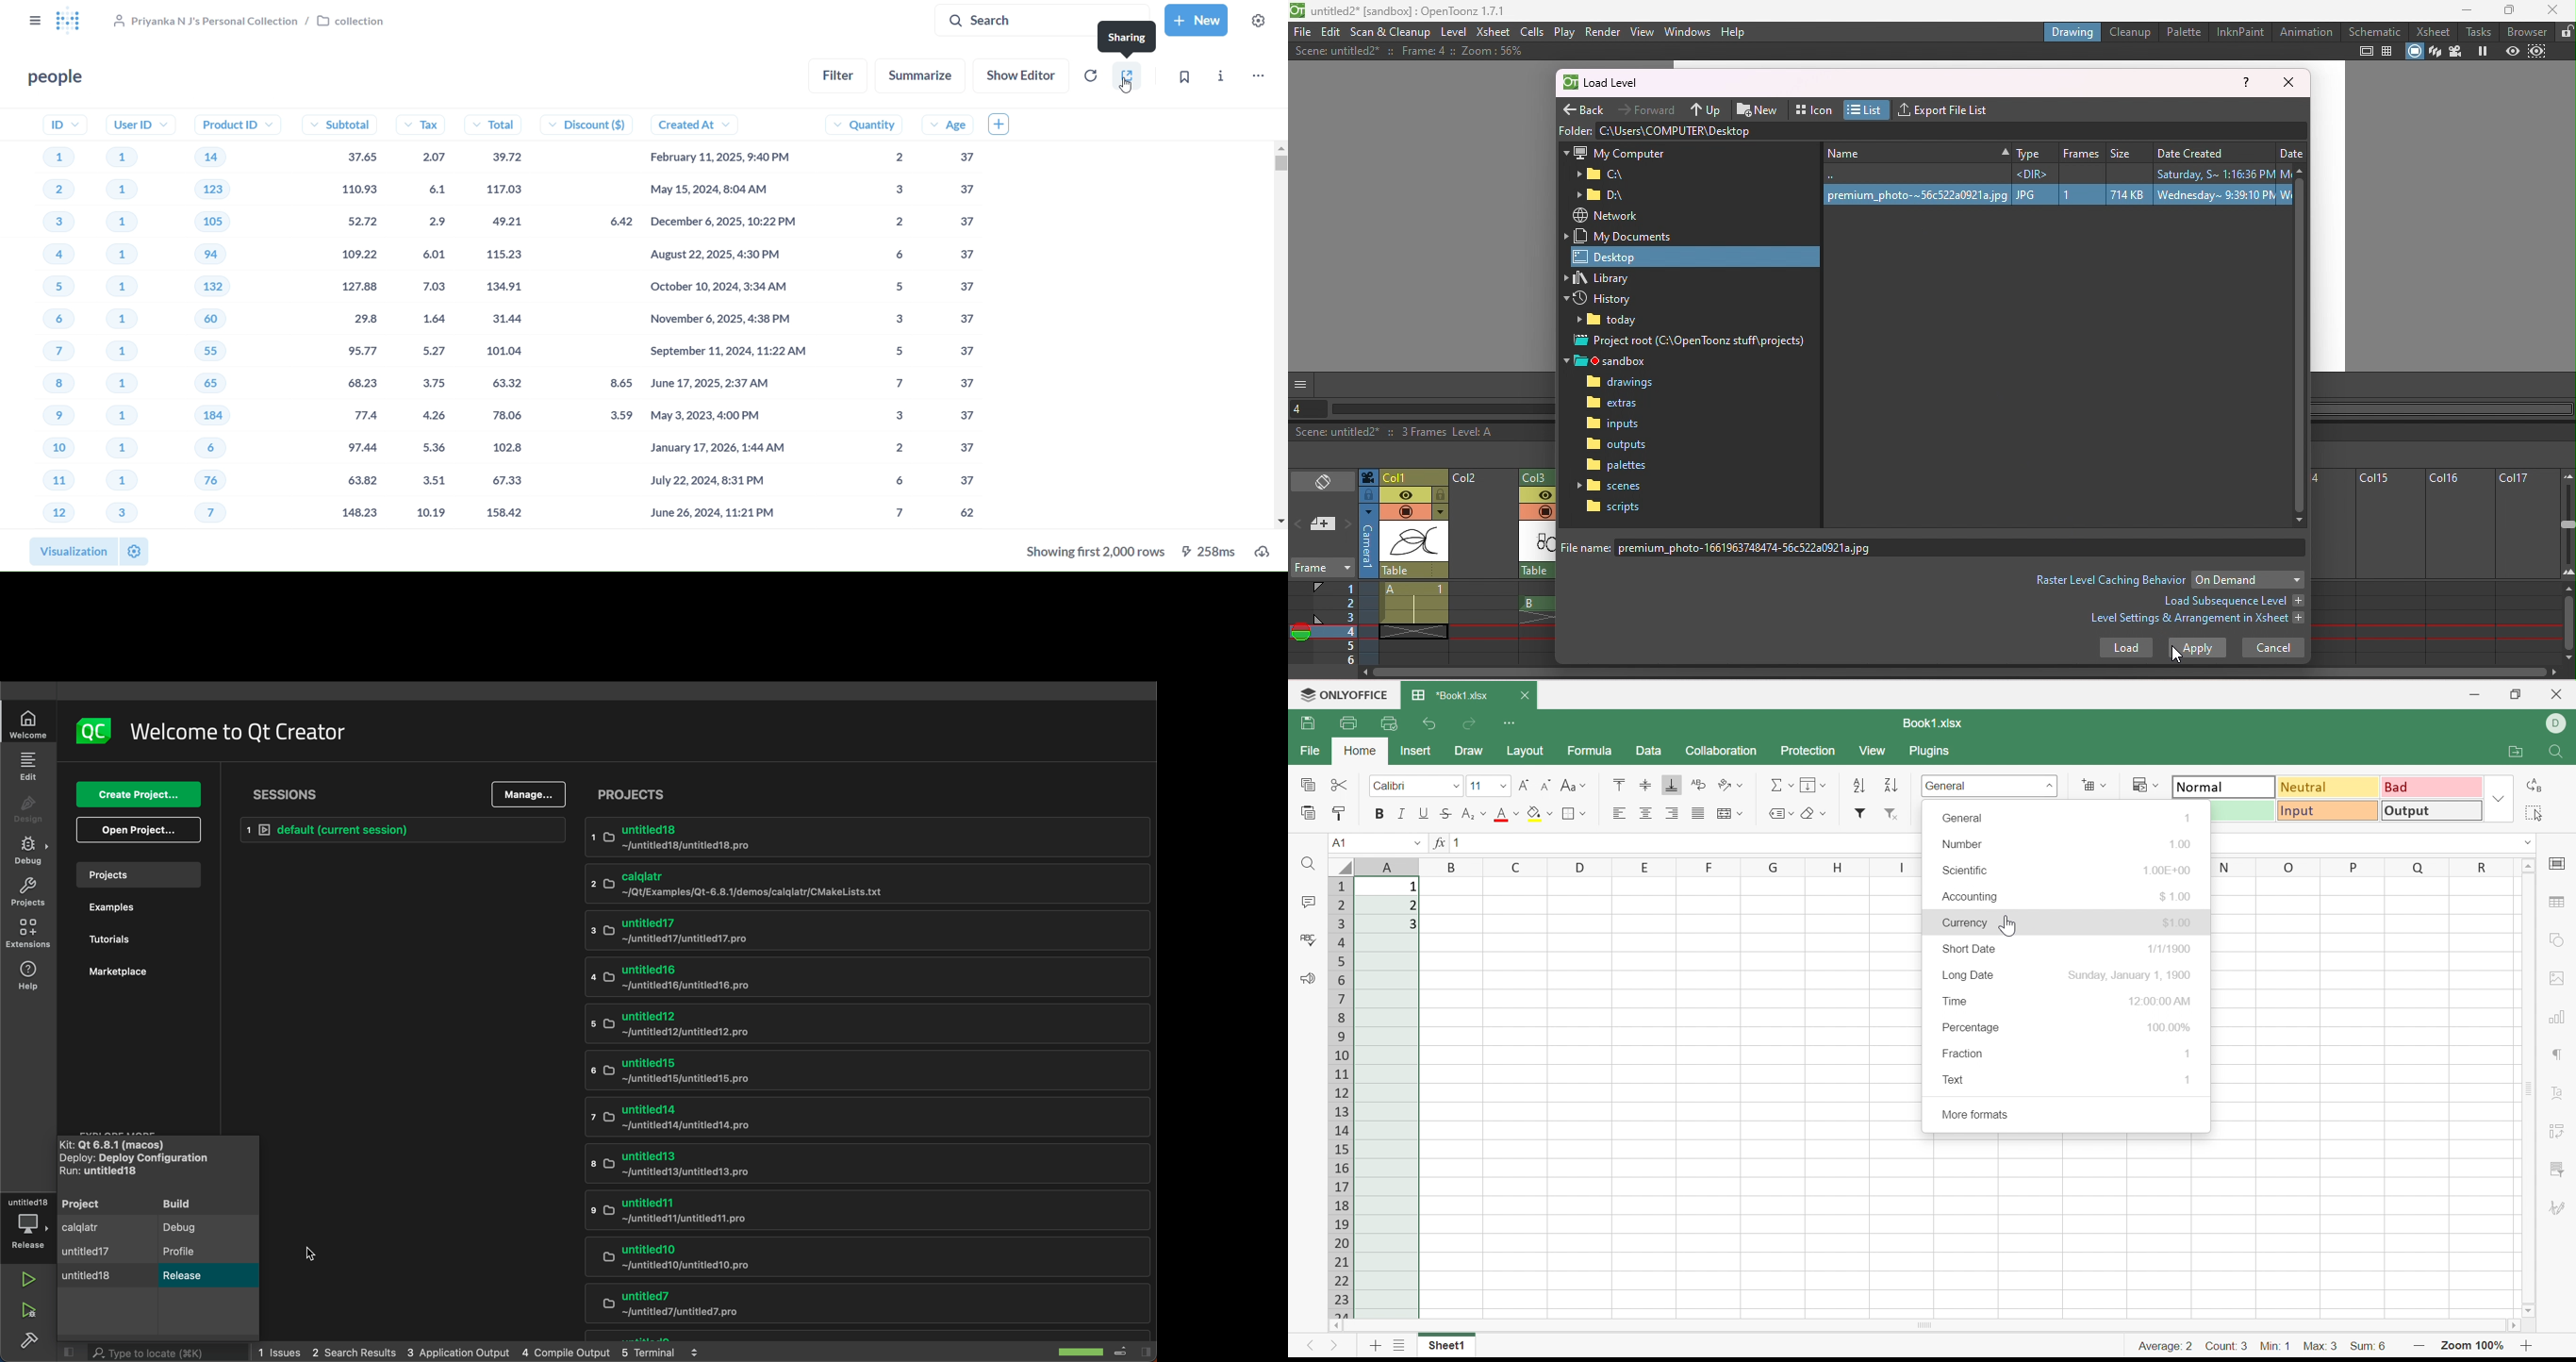  I want to click on kit name, so click(126, 1144).